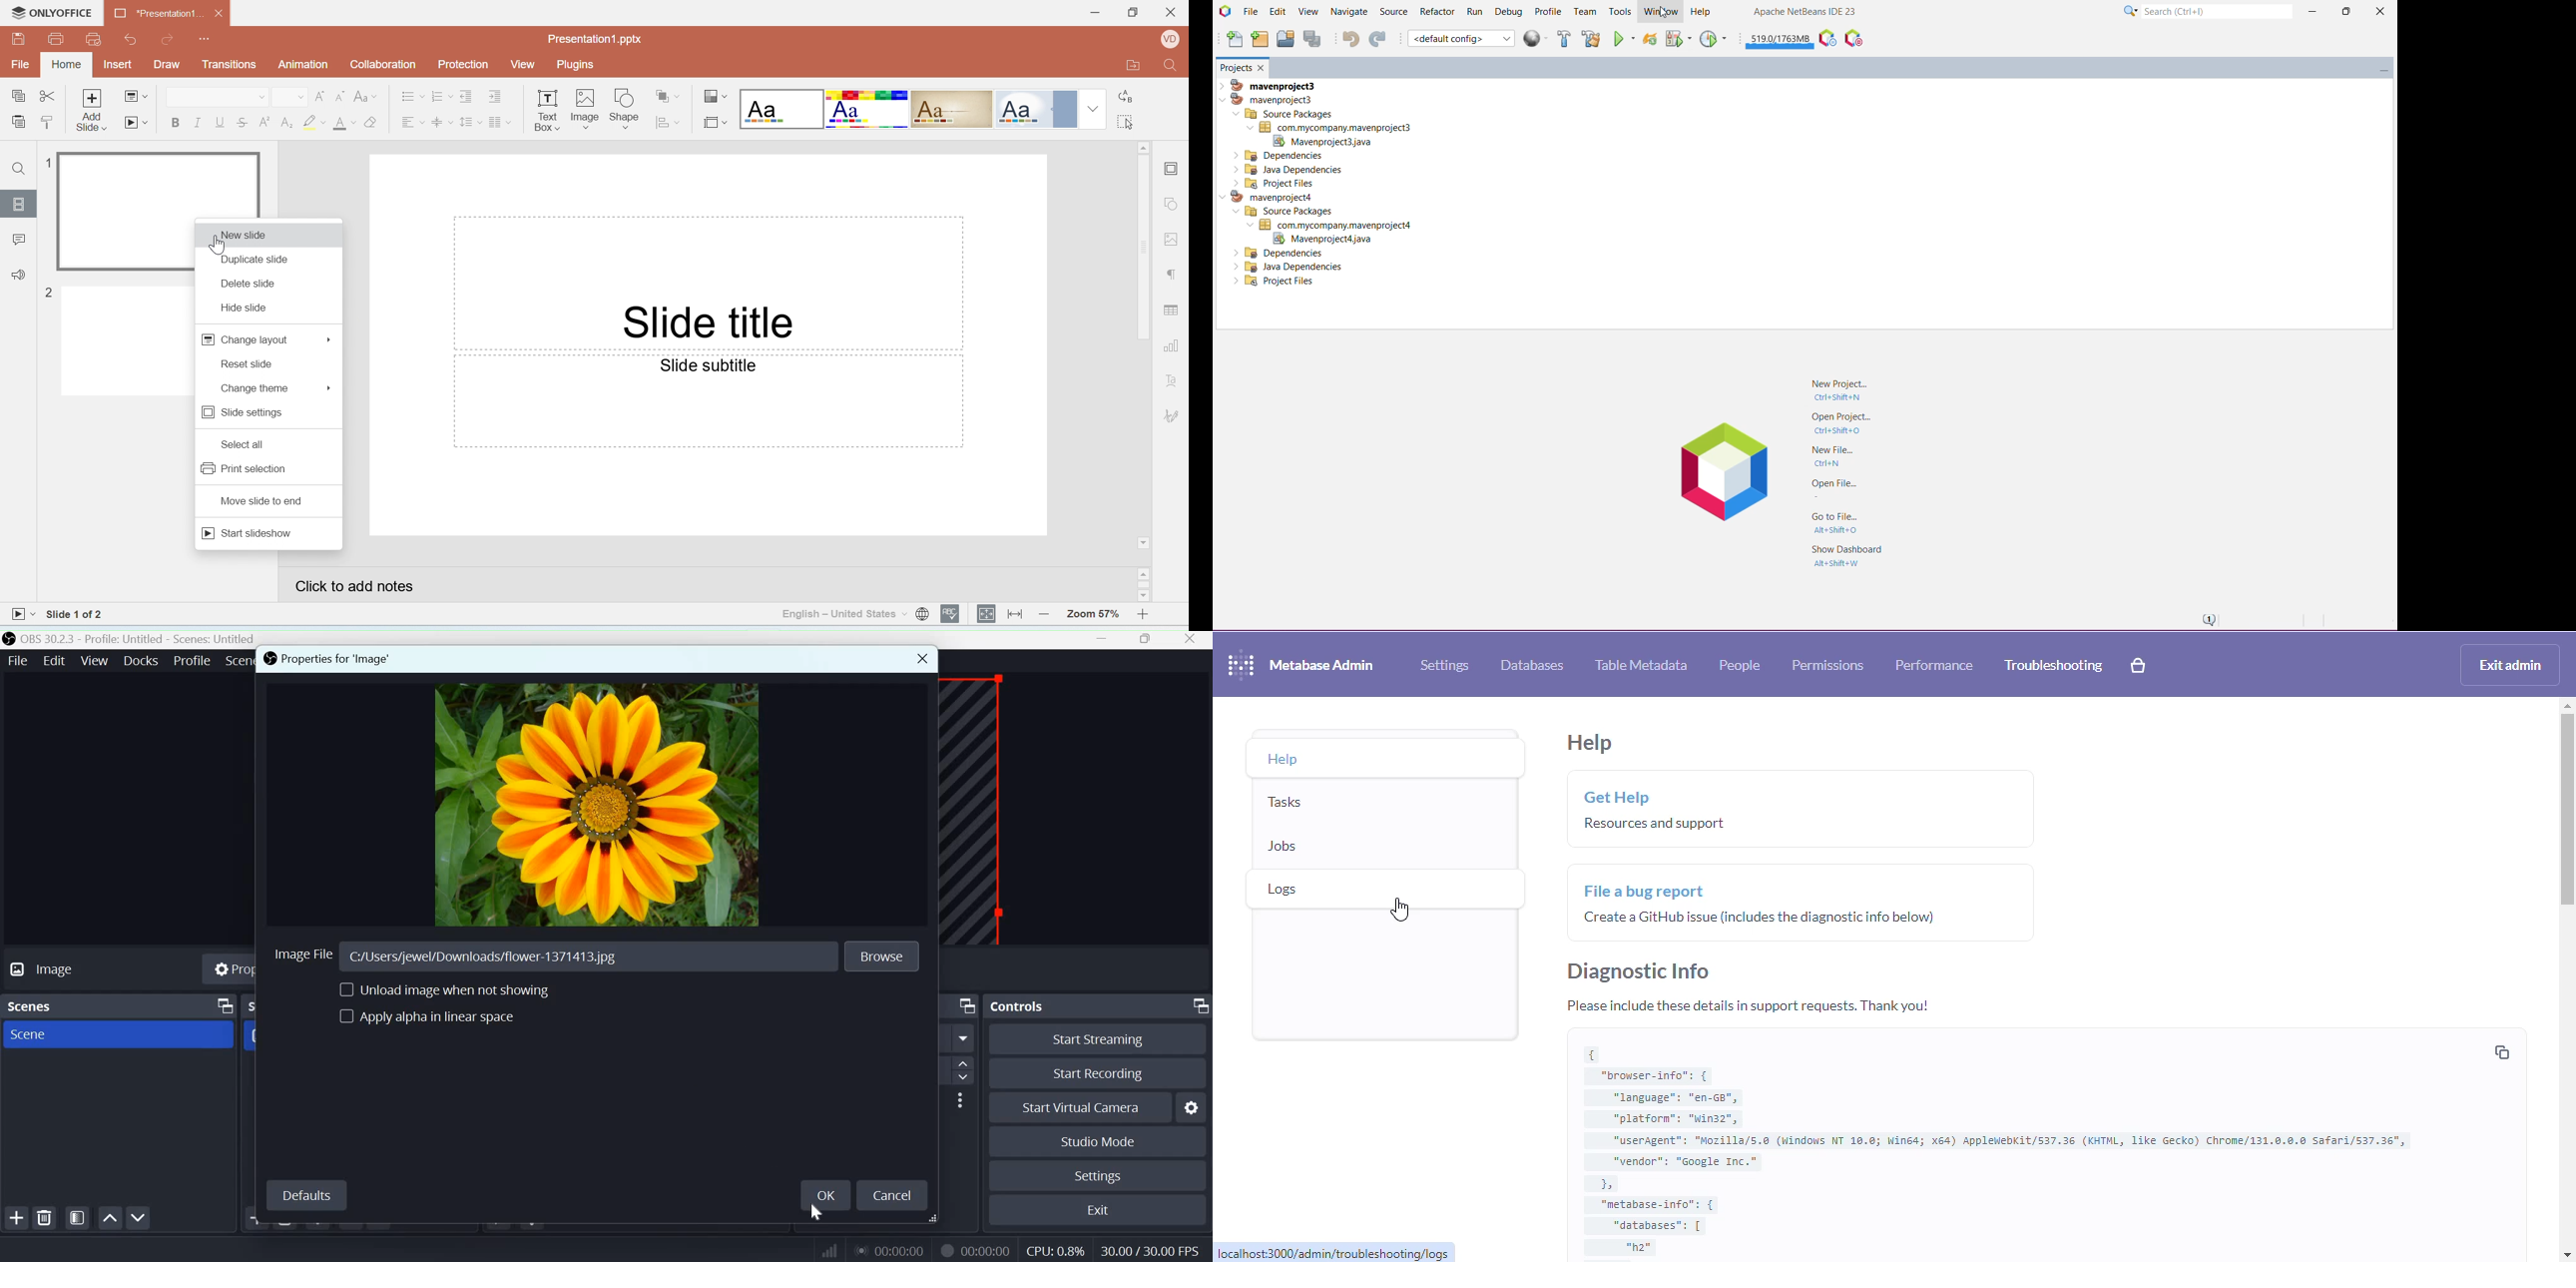  I want to click on Decrease indent, so click(469, 95).